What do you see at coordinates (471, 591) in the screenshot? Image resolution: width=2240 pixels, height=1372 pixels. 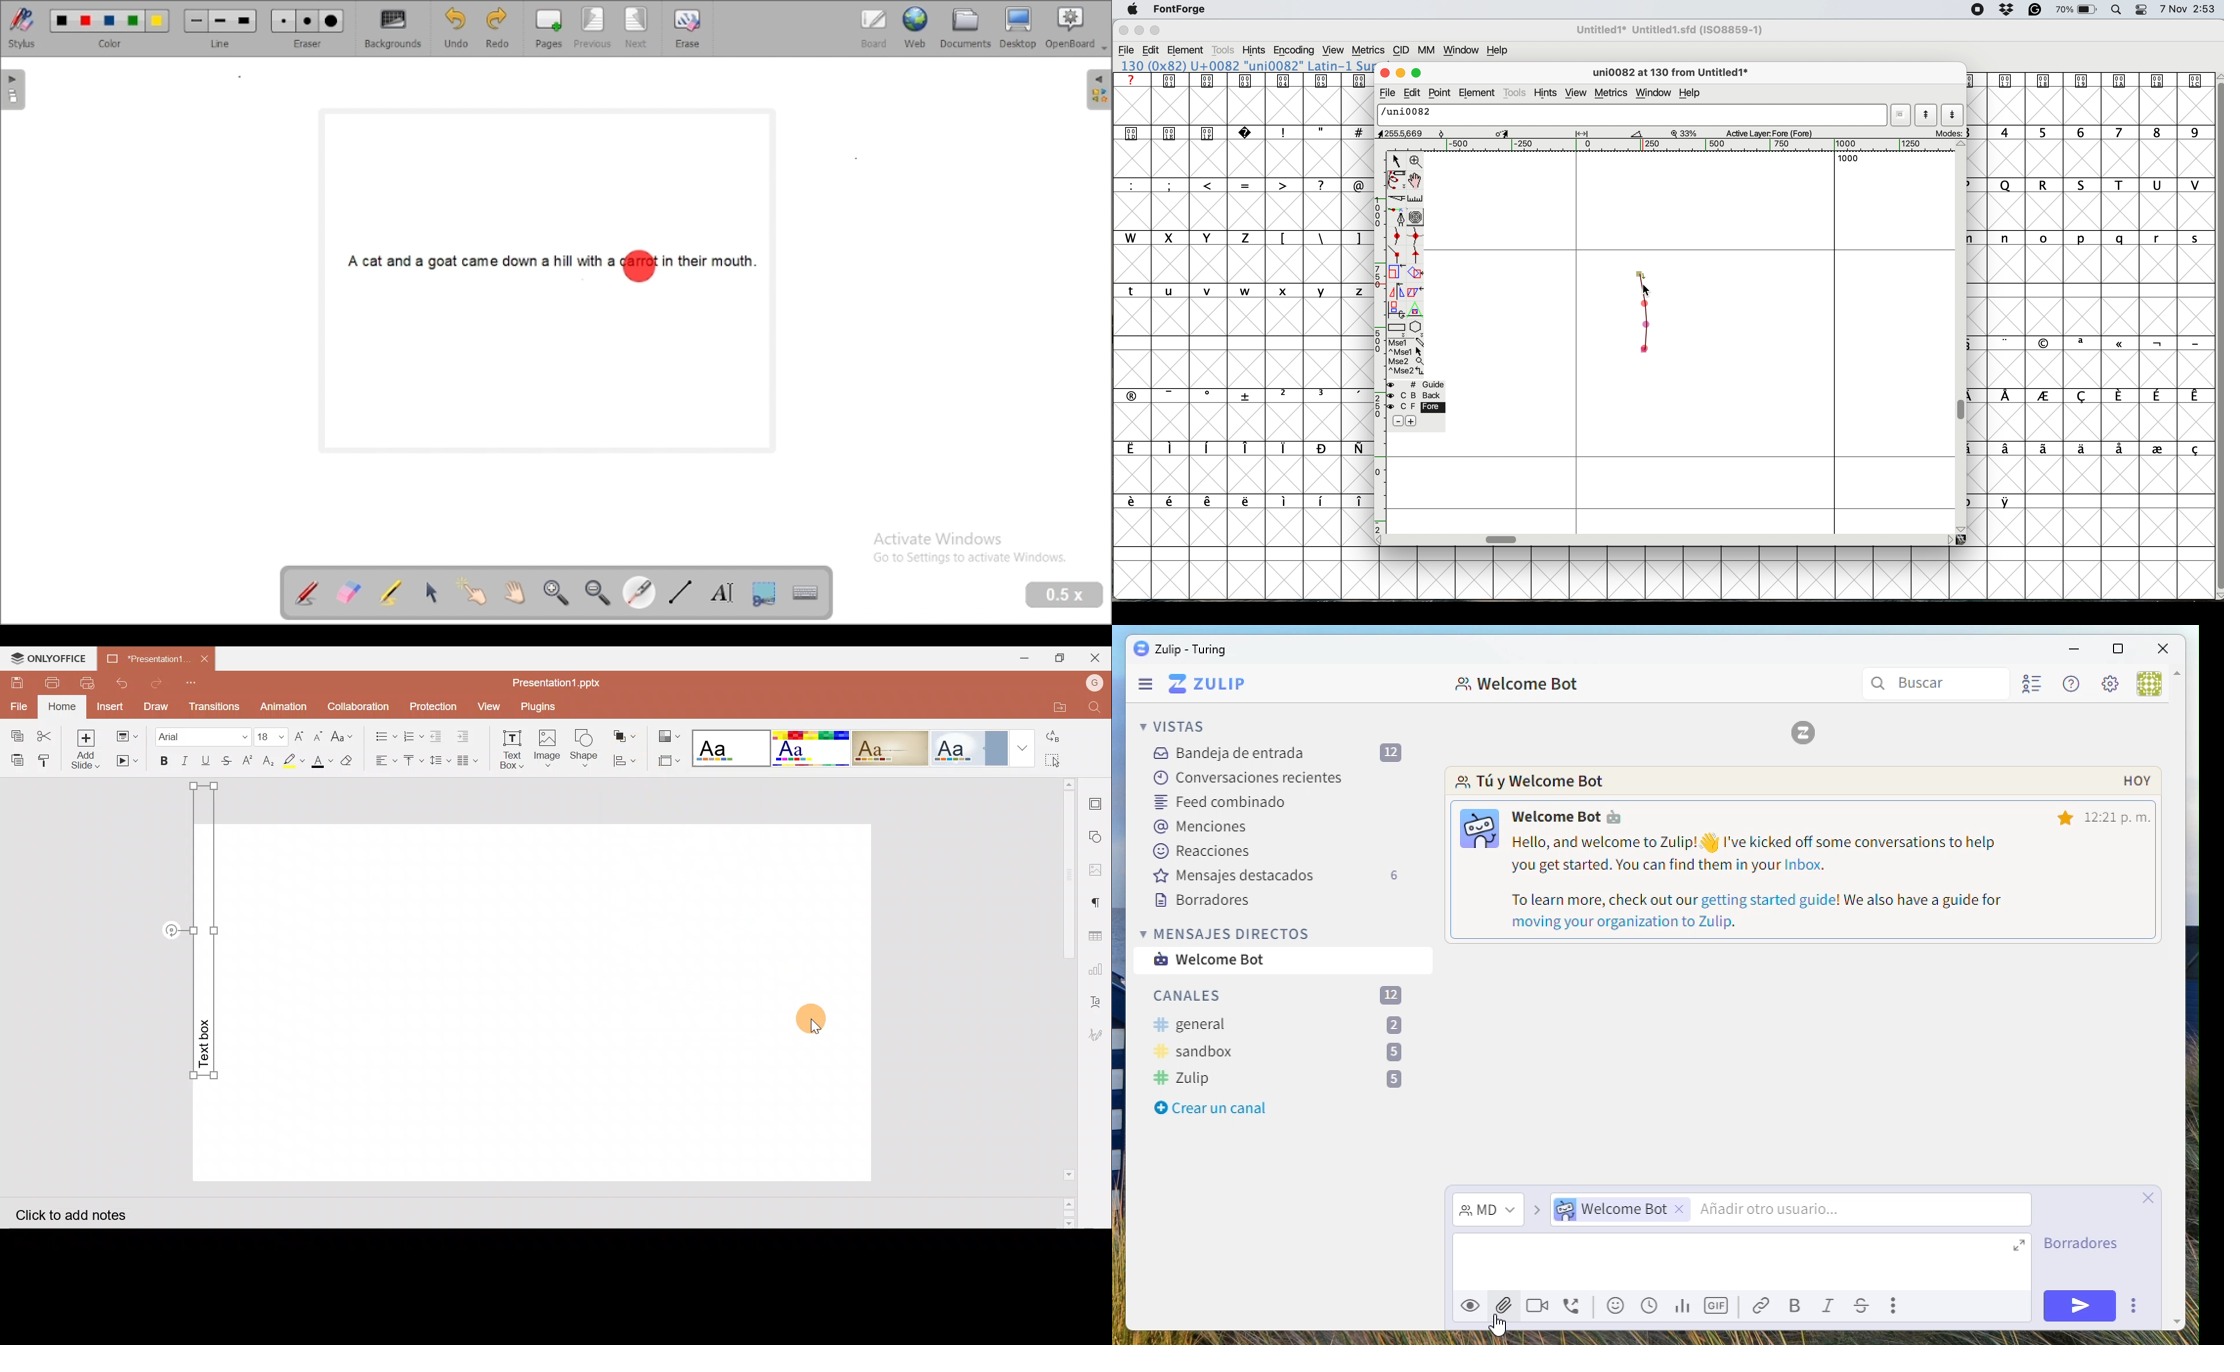 I see `interact with items` at bounding box center [471, 591].